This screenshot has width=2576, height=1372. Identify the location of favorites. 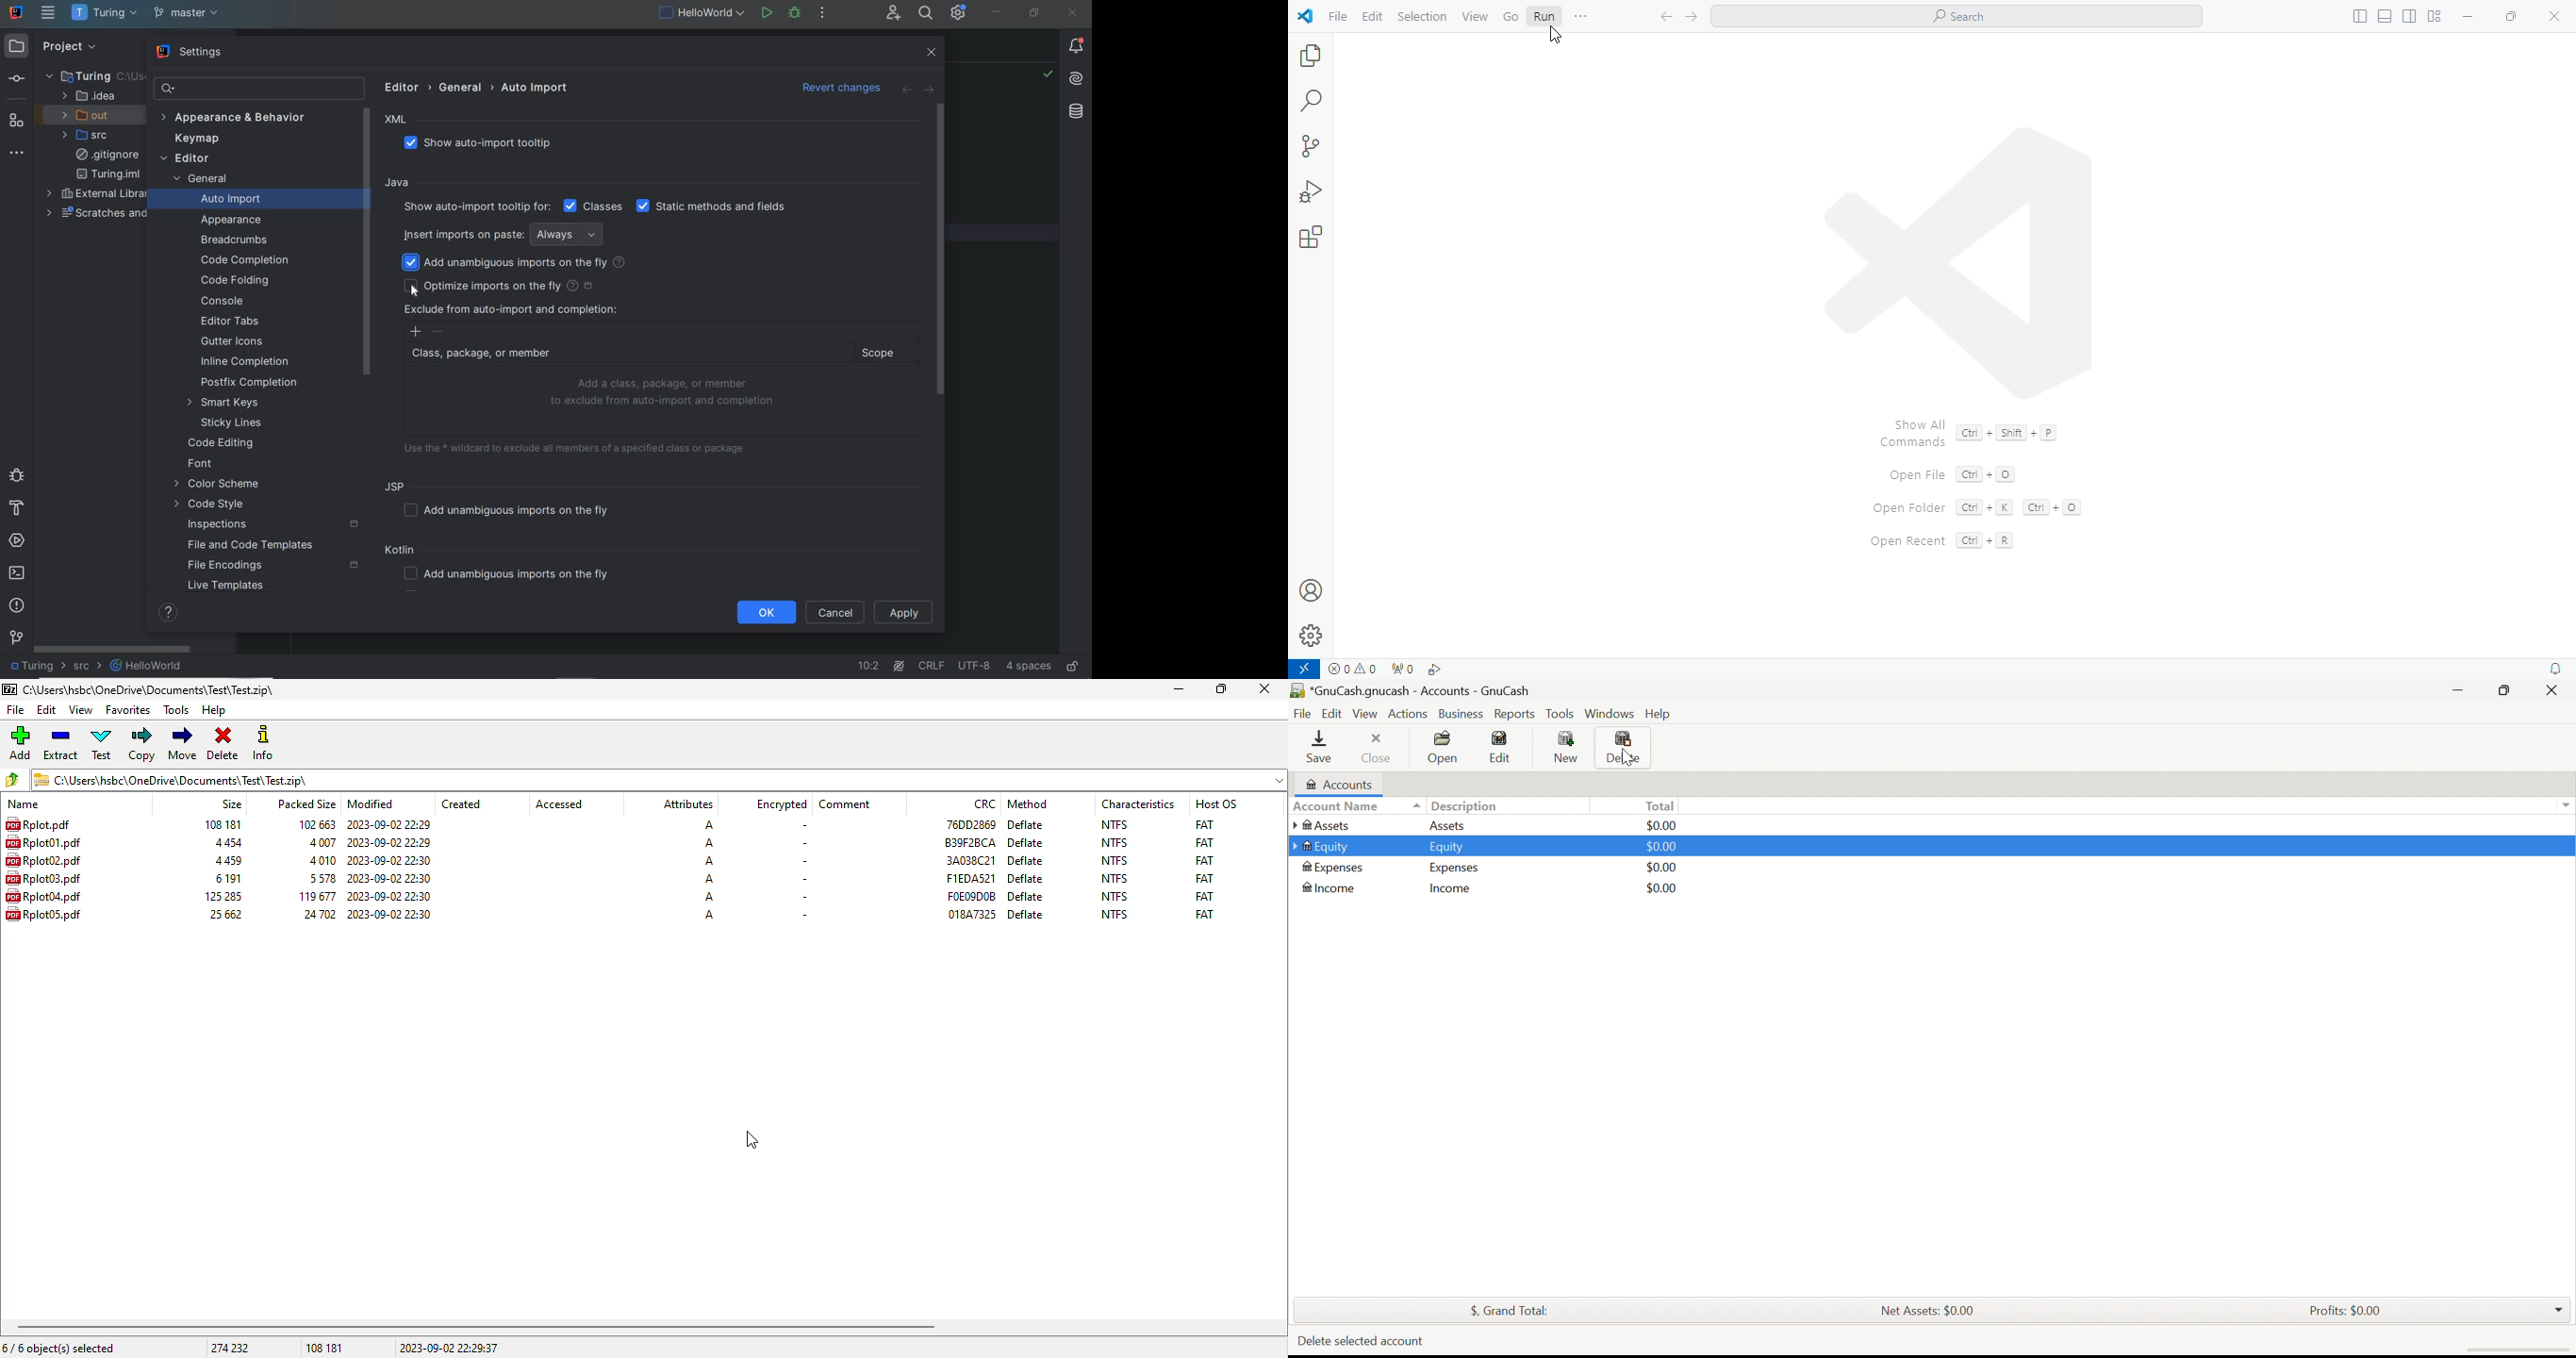
(128, 710).